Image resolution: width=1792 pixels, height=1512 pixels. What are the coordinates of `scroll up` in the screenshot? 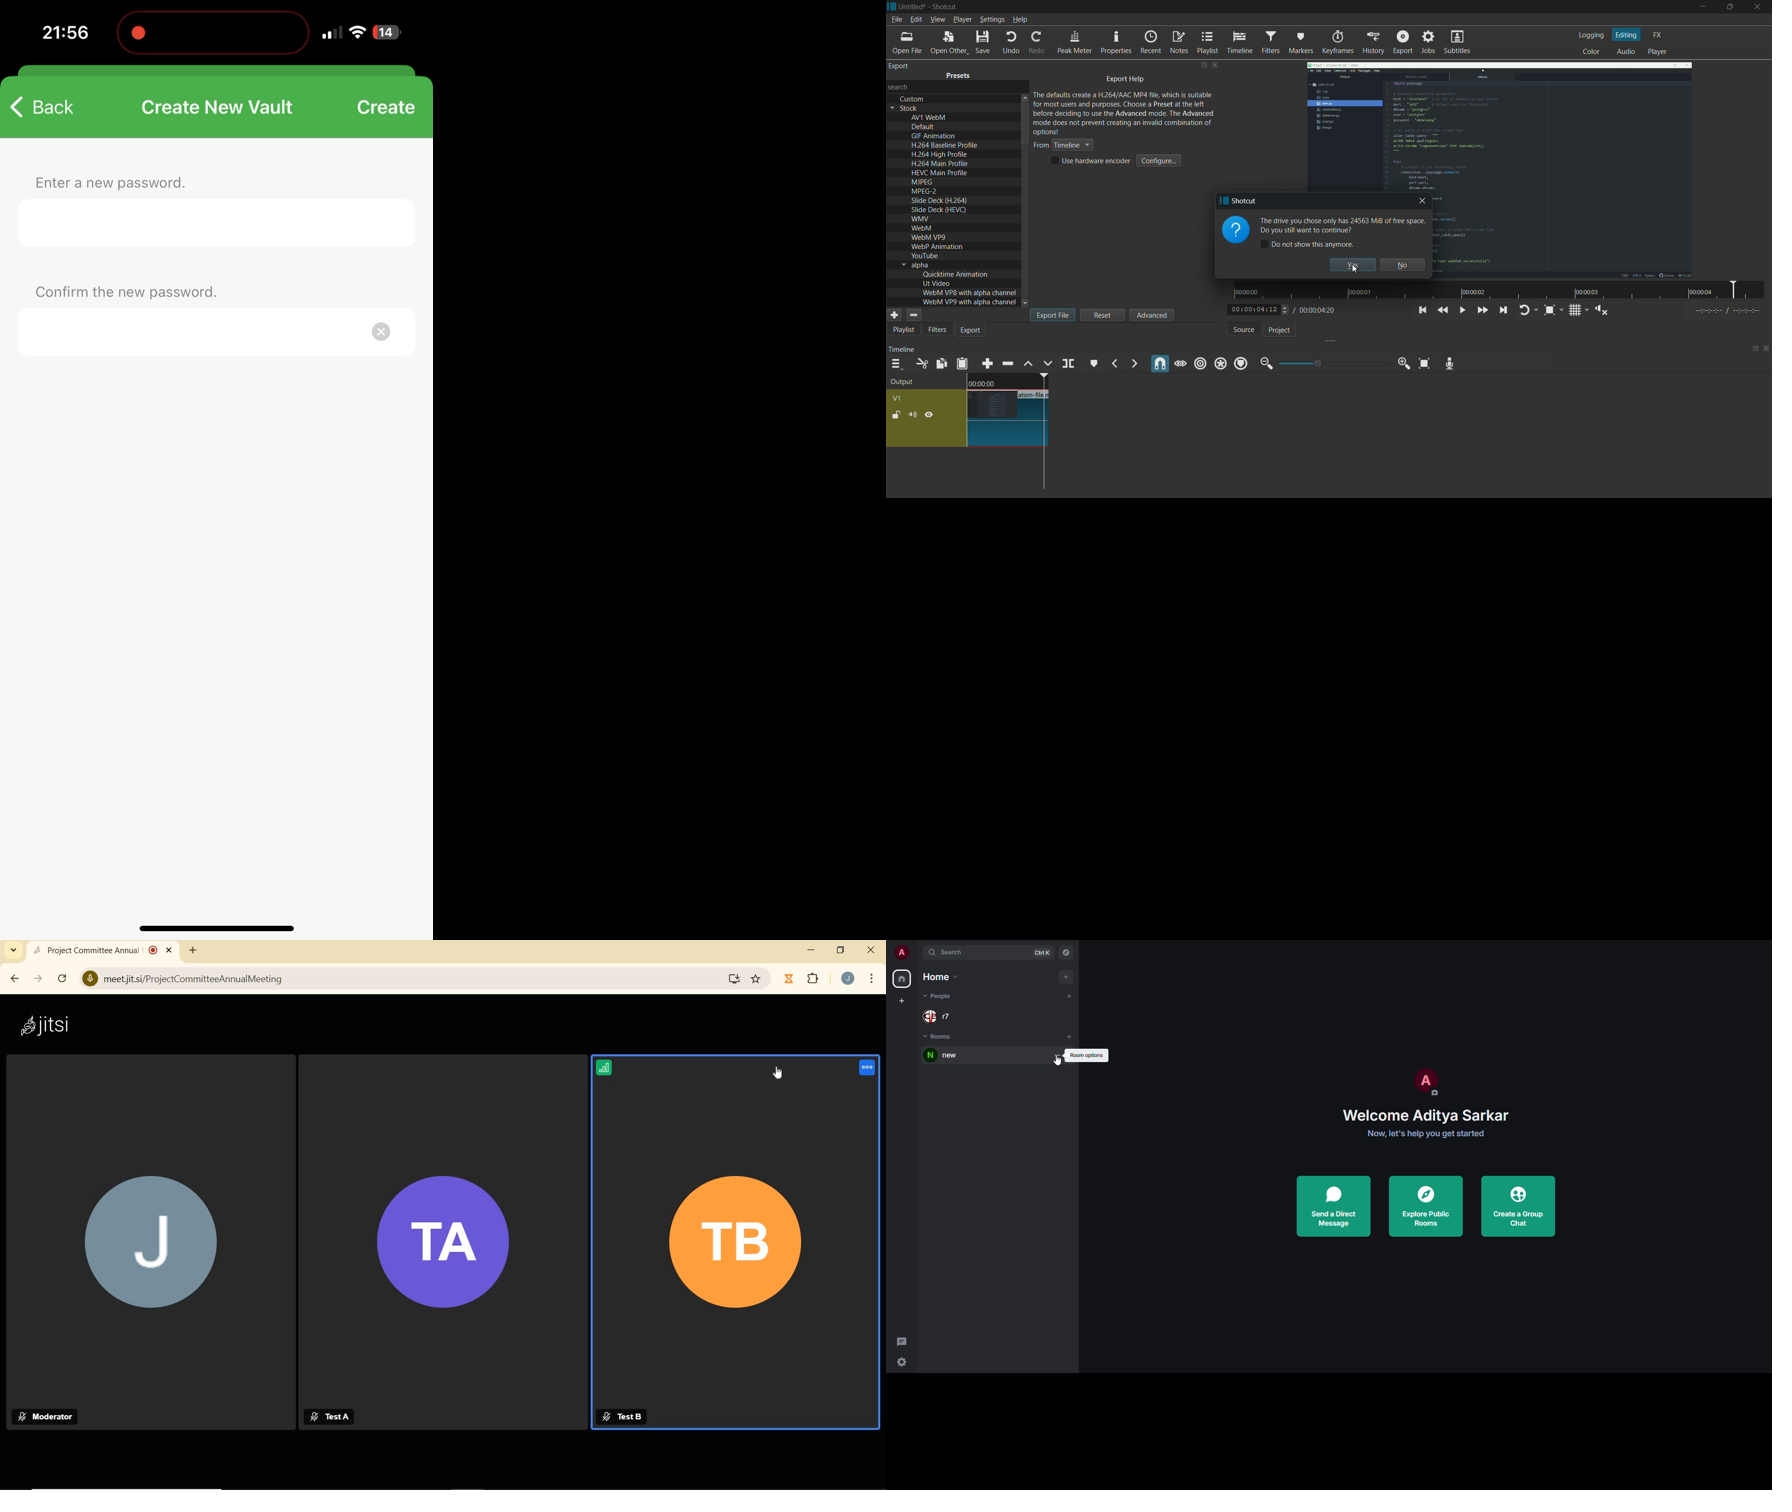 It's located at (1024, 97).